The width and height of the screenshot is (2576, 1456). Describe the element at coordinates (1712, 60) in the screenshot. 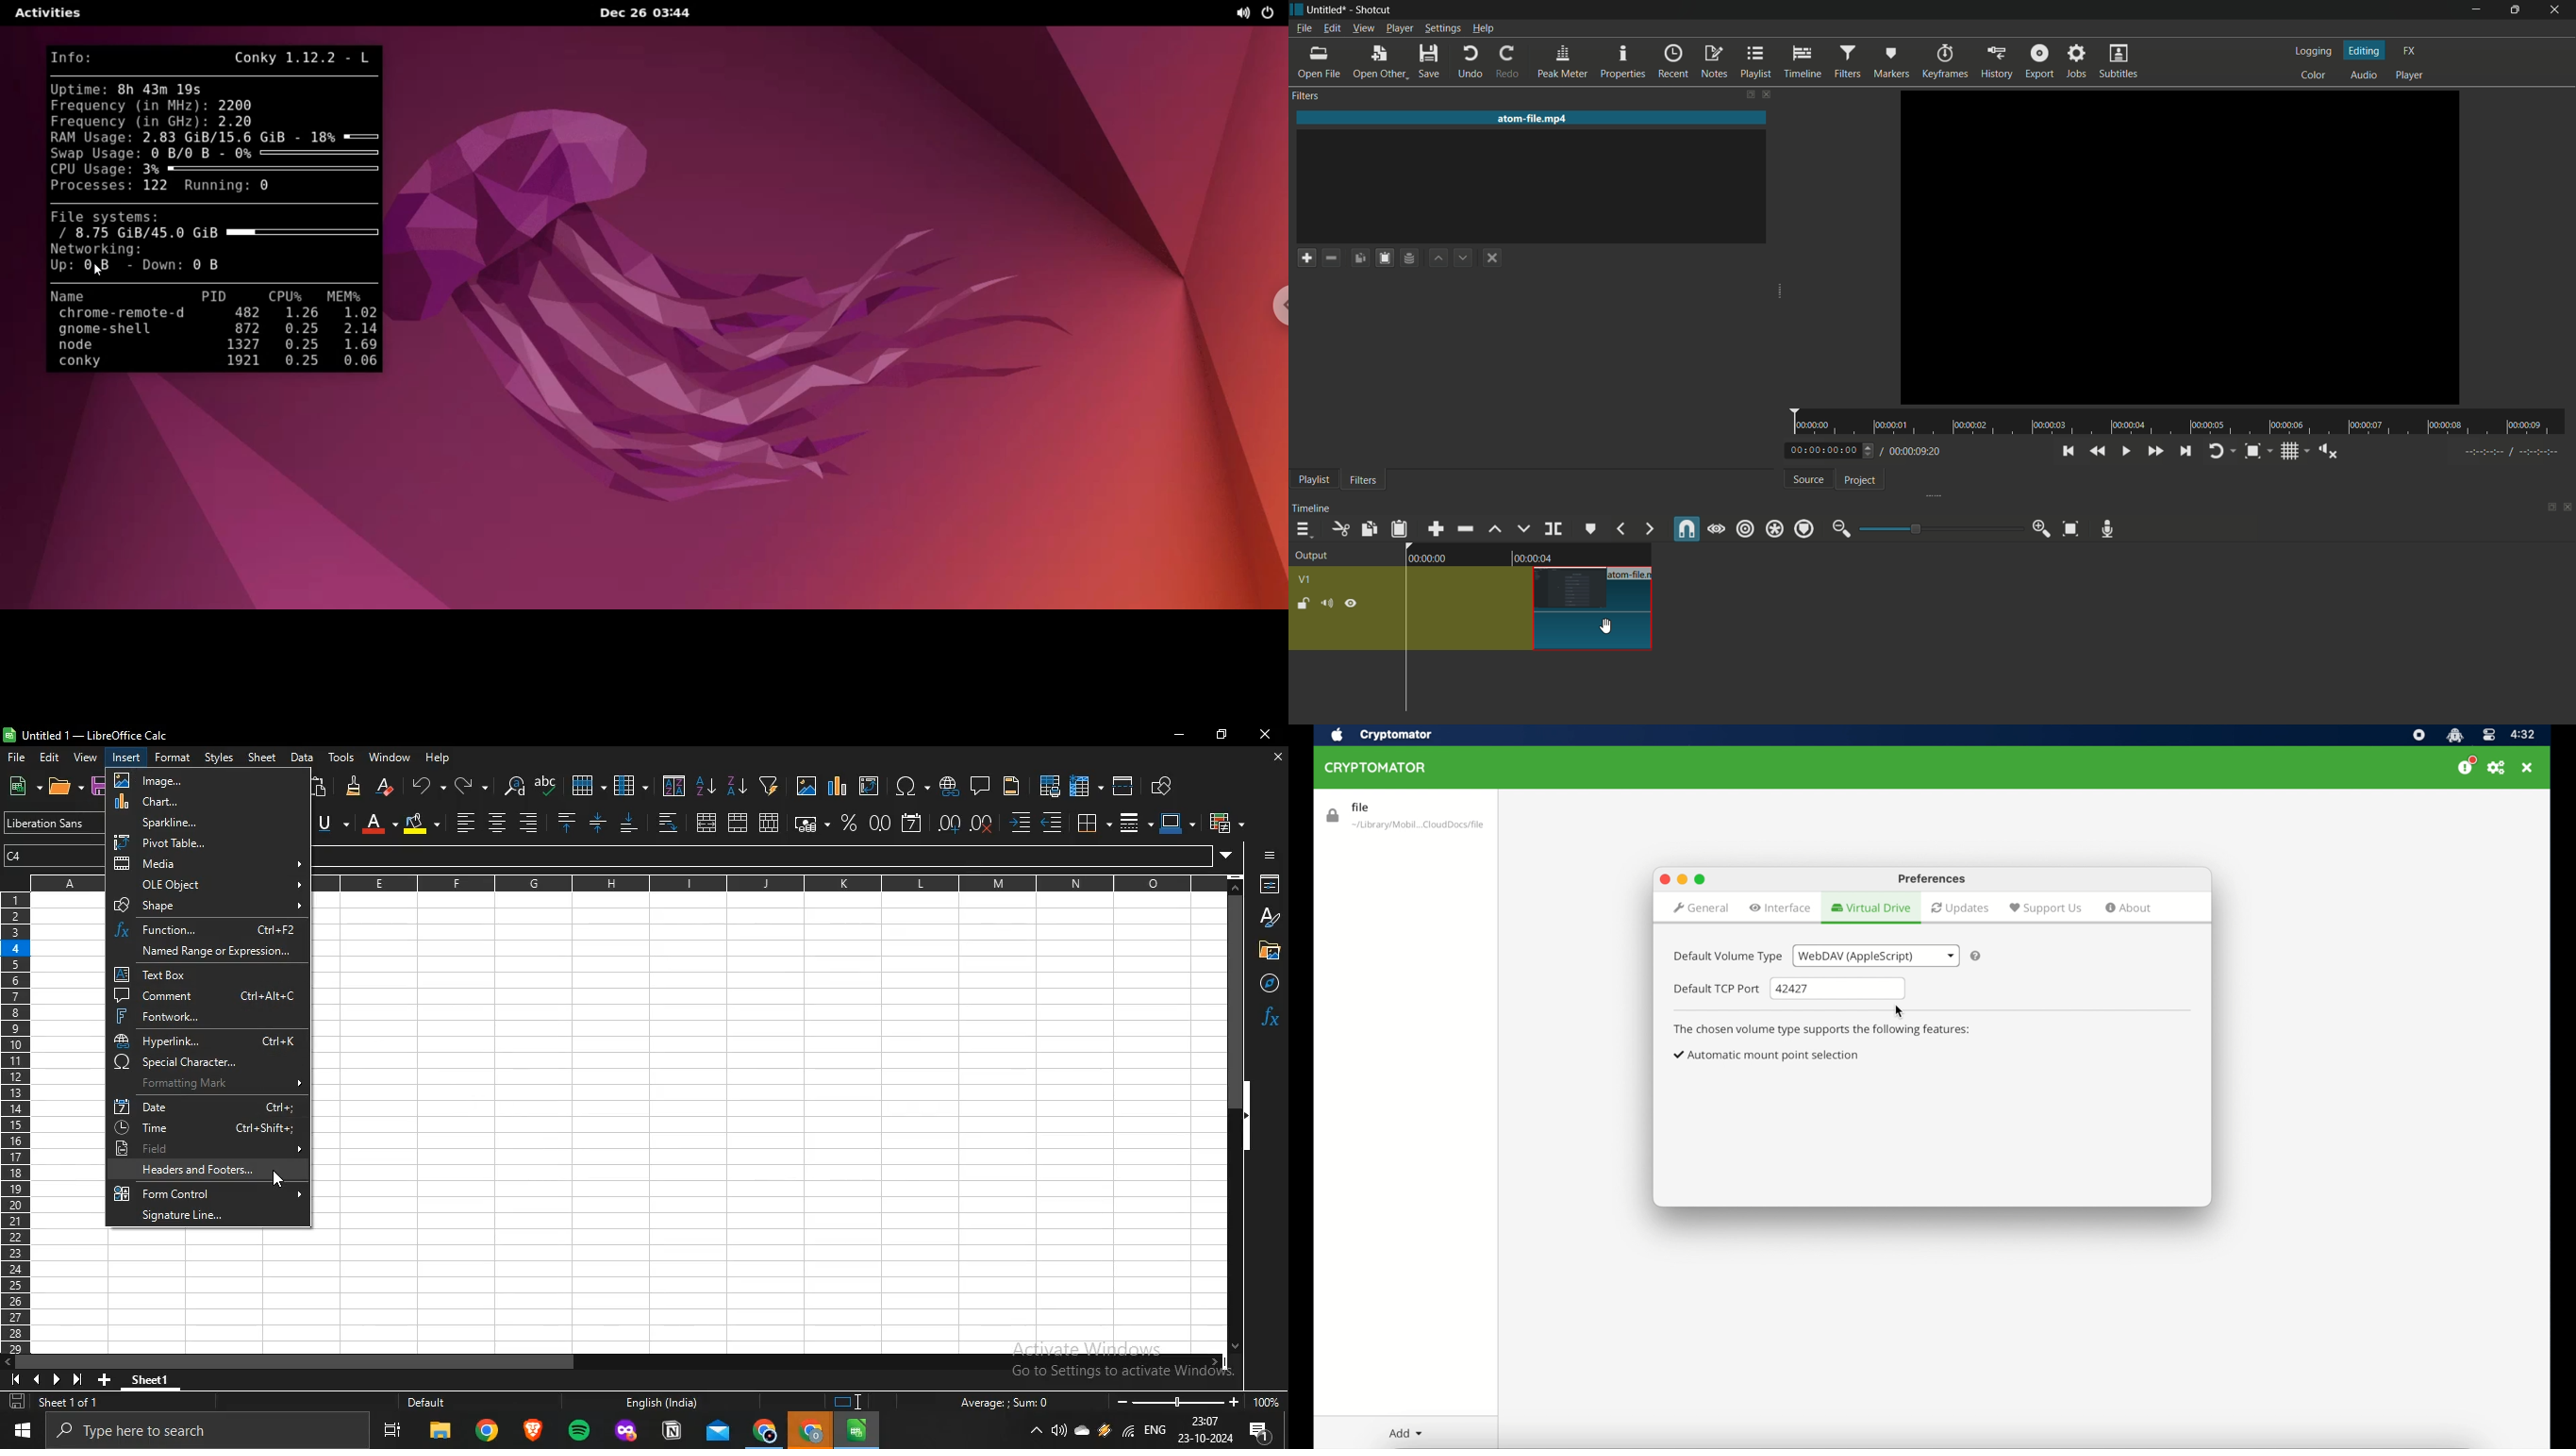

I see `notes` at that location.